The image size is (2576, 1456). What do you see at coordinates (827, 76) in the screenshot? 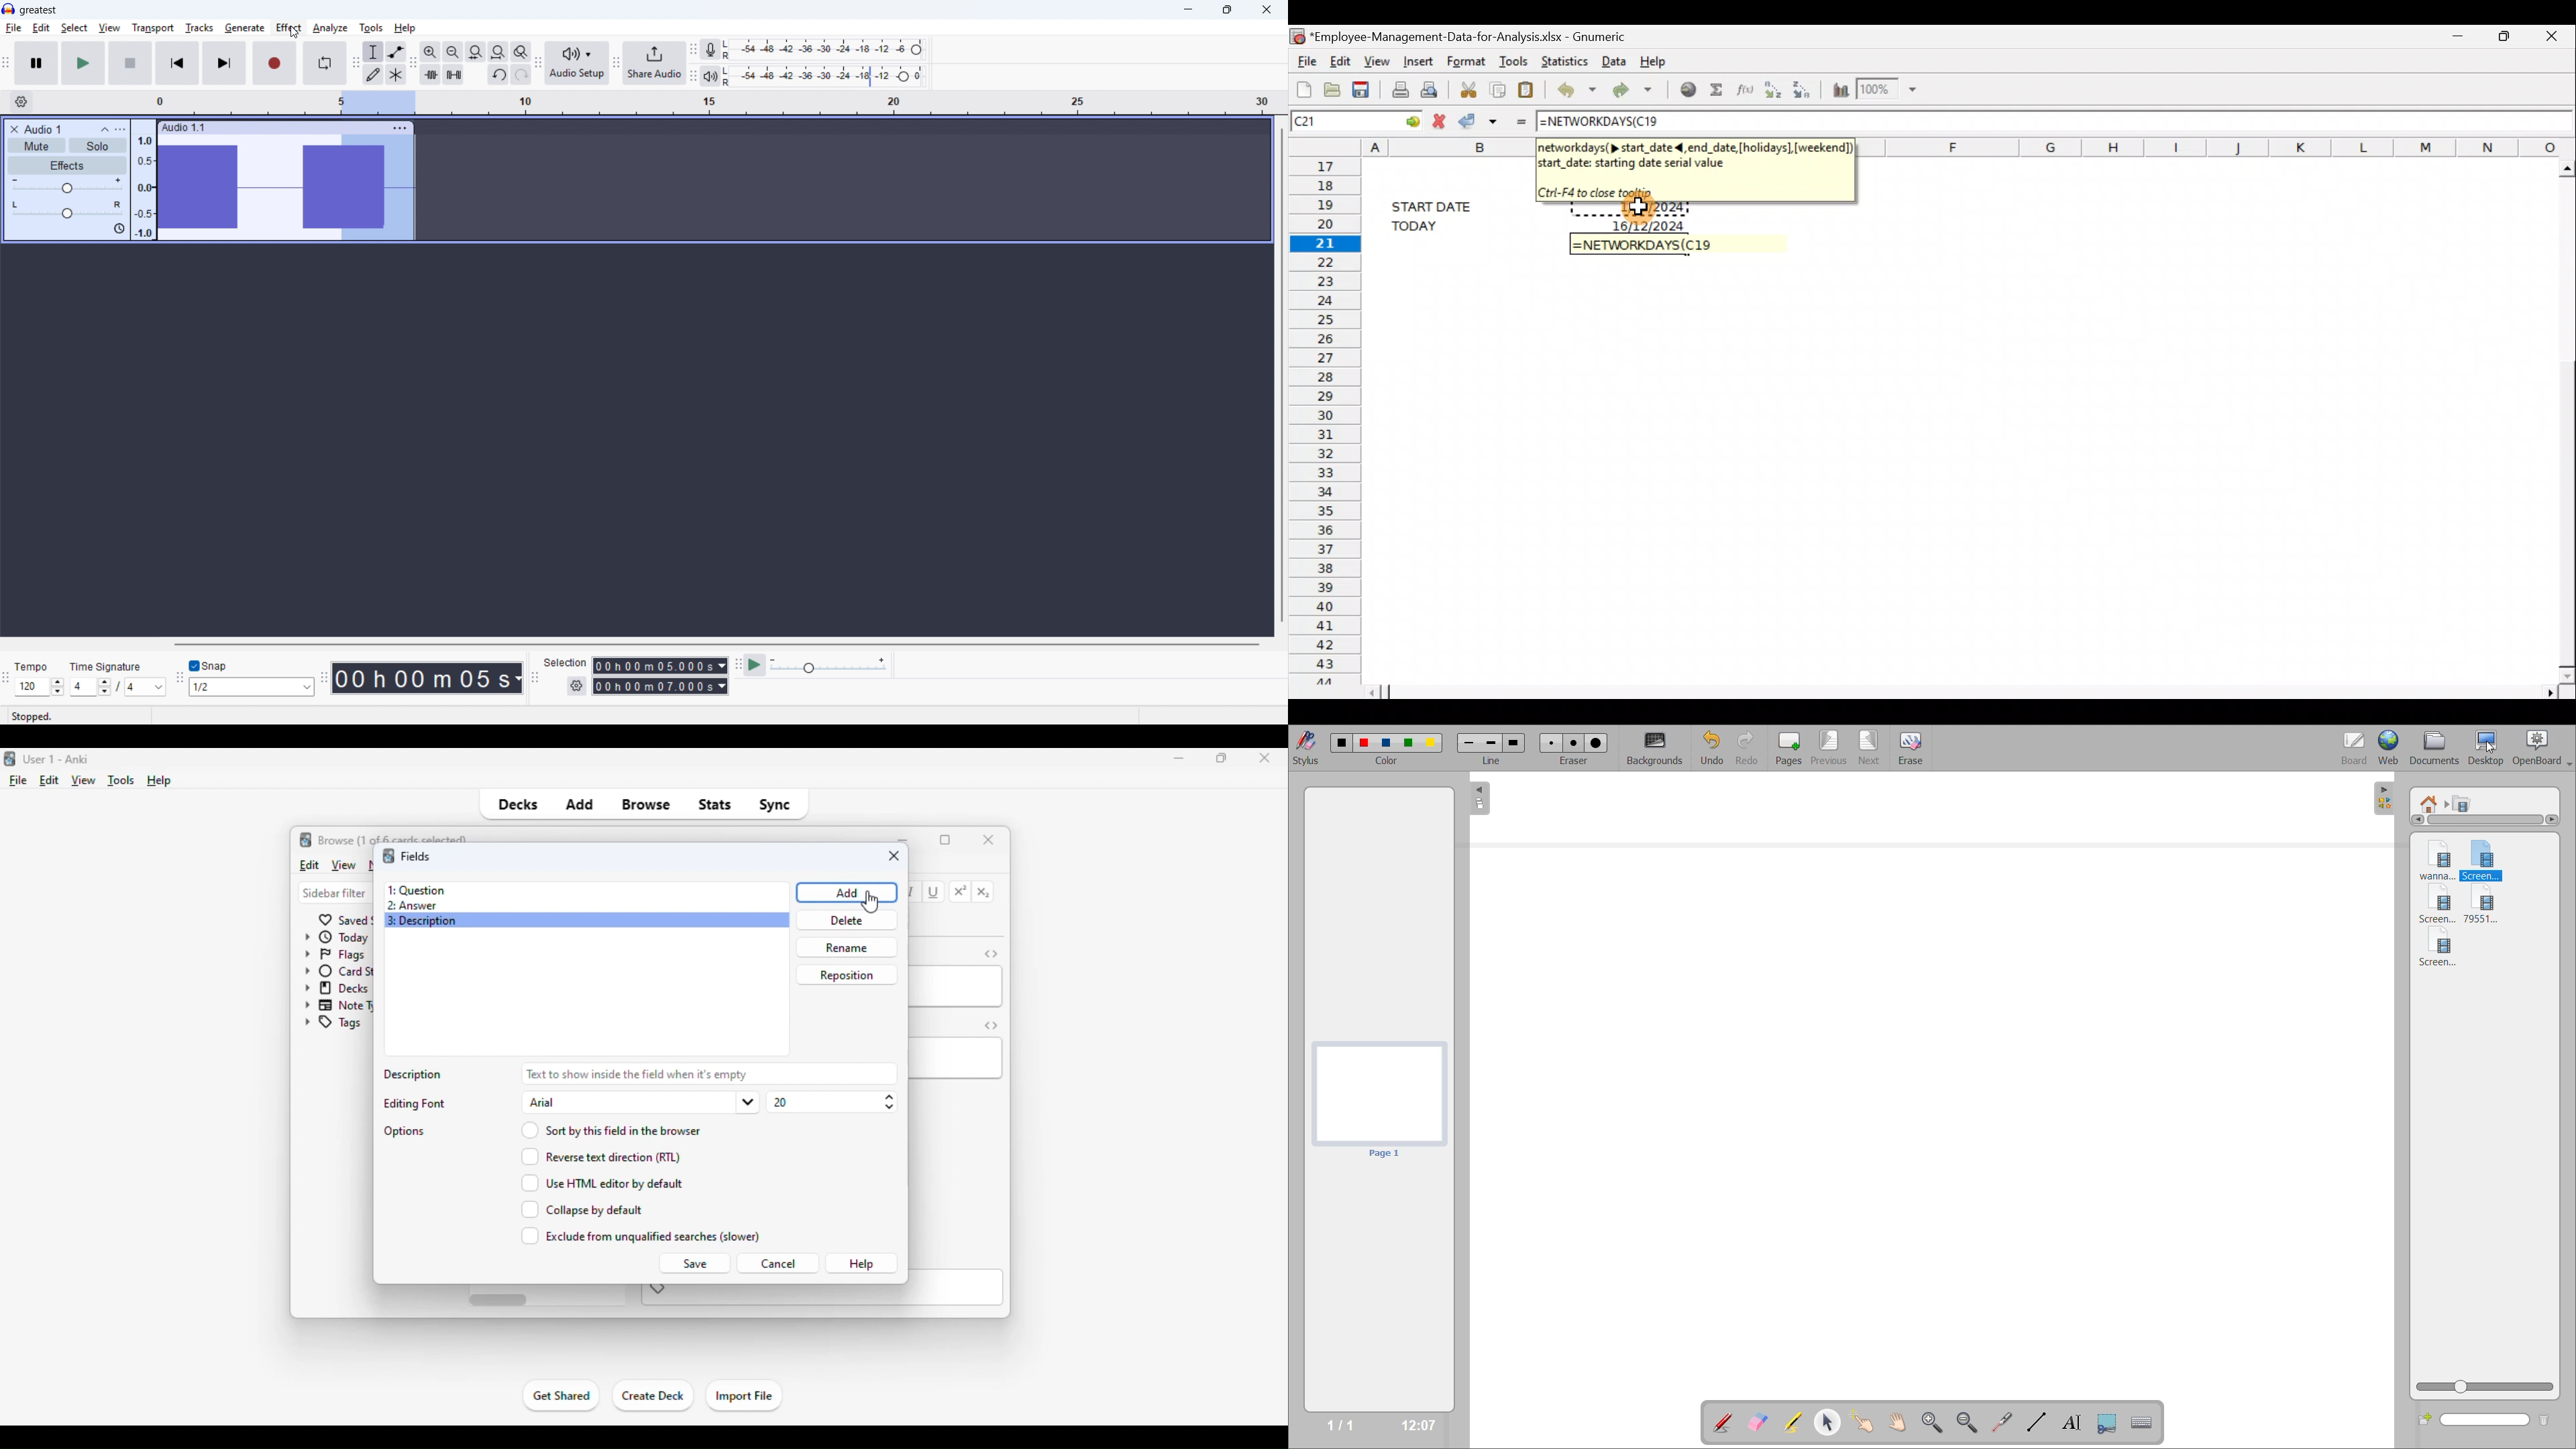
I see `Playback level ` at bounding box center [827, 76].